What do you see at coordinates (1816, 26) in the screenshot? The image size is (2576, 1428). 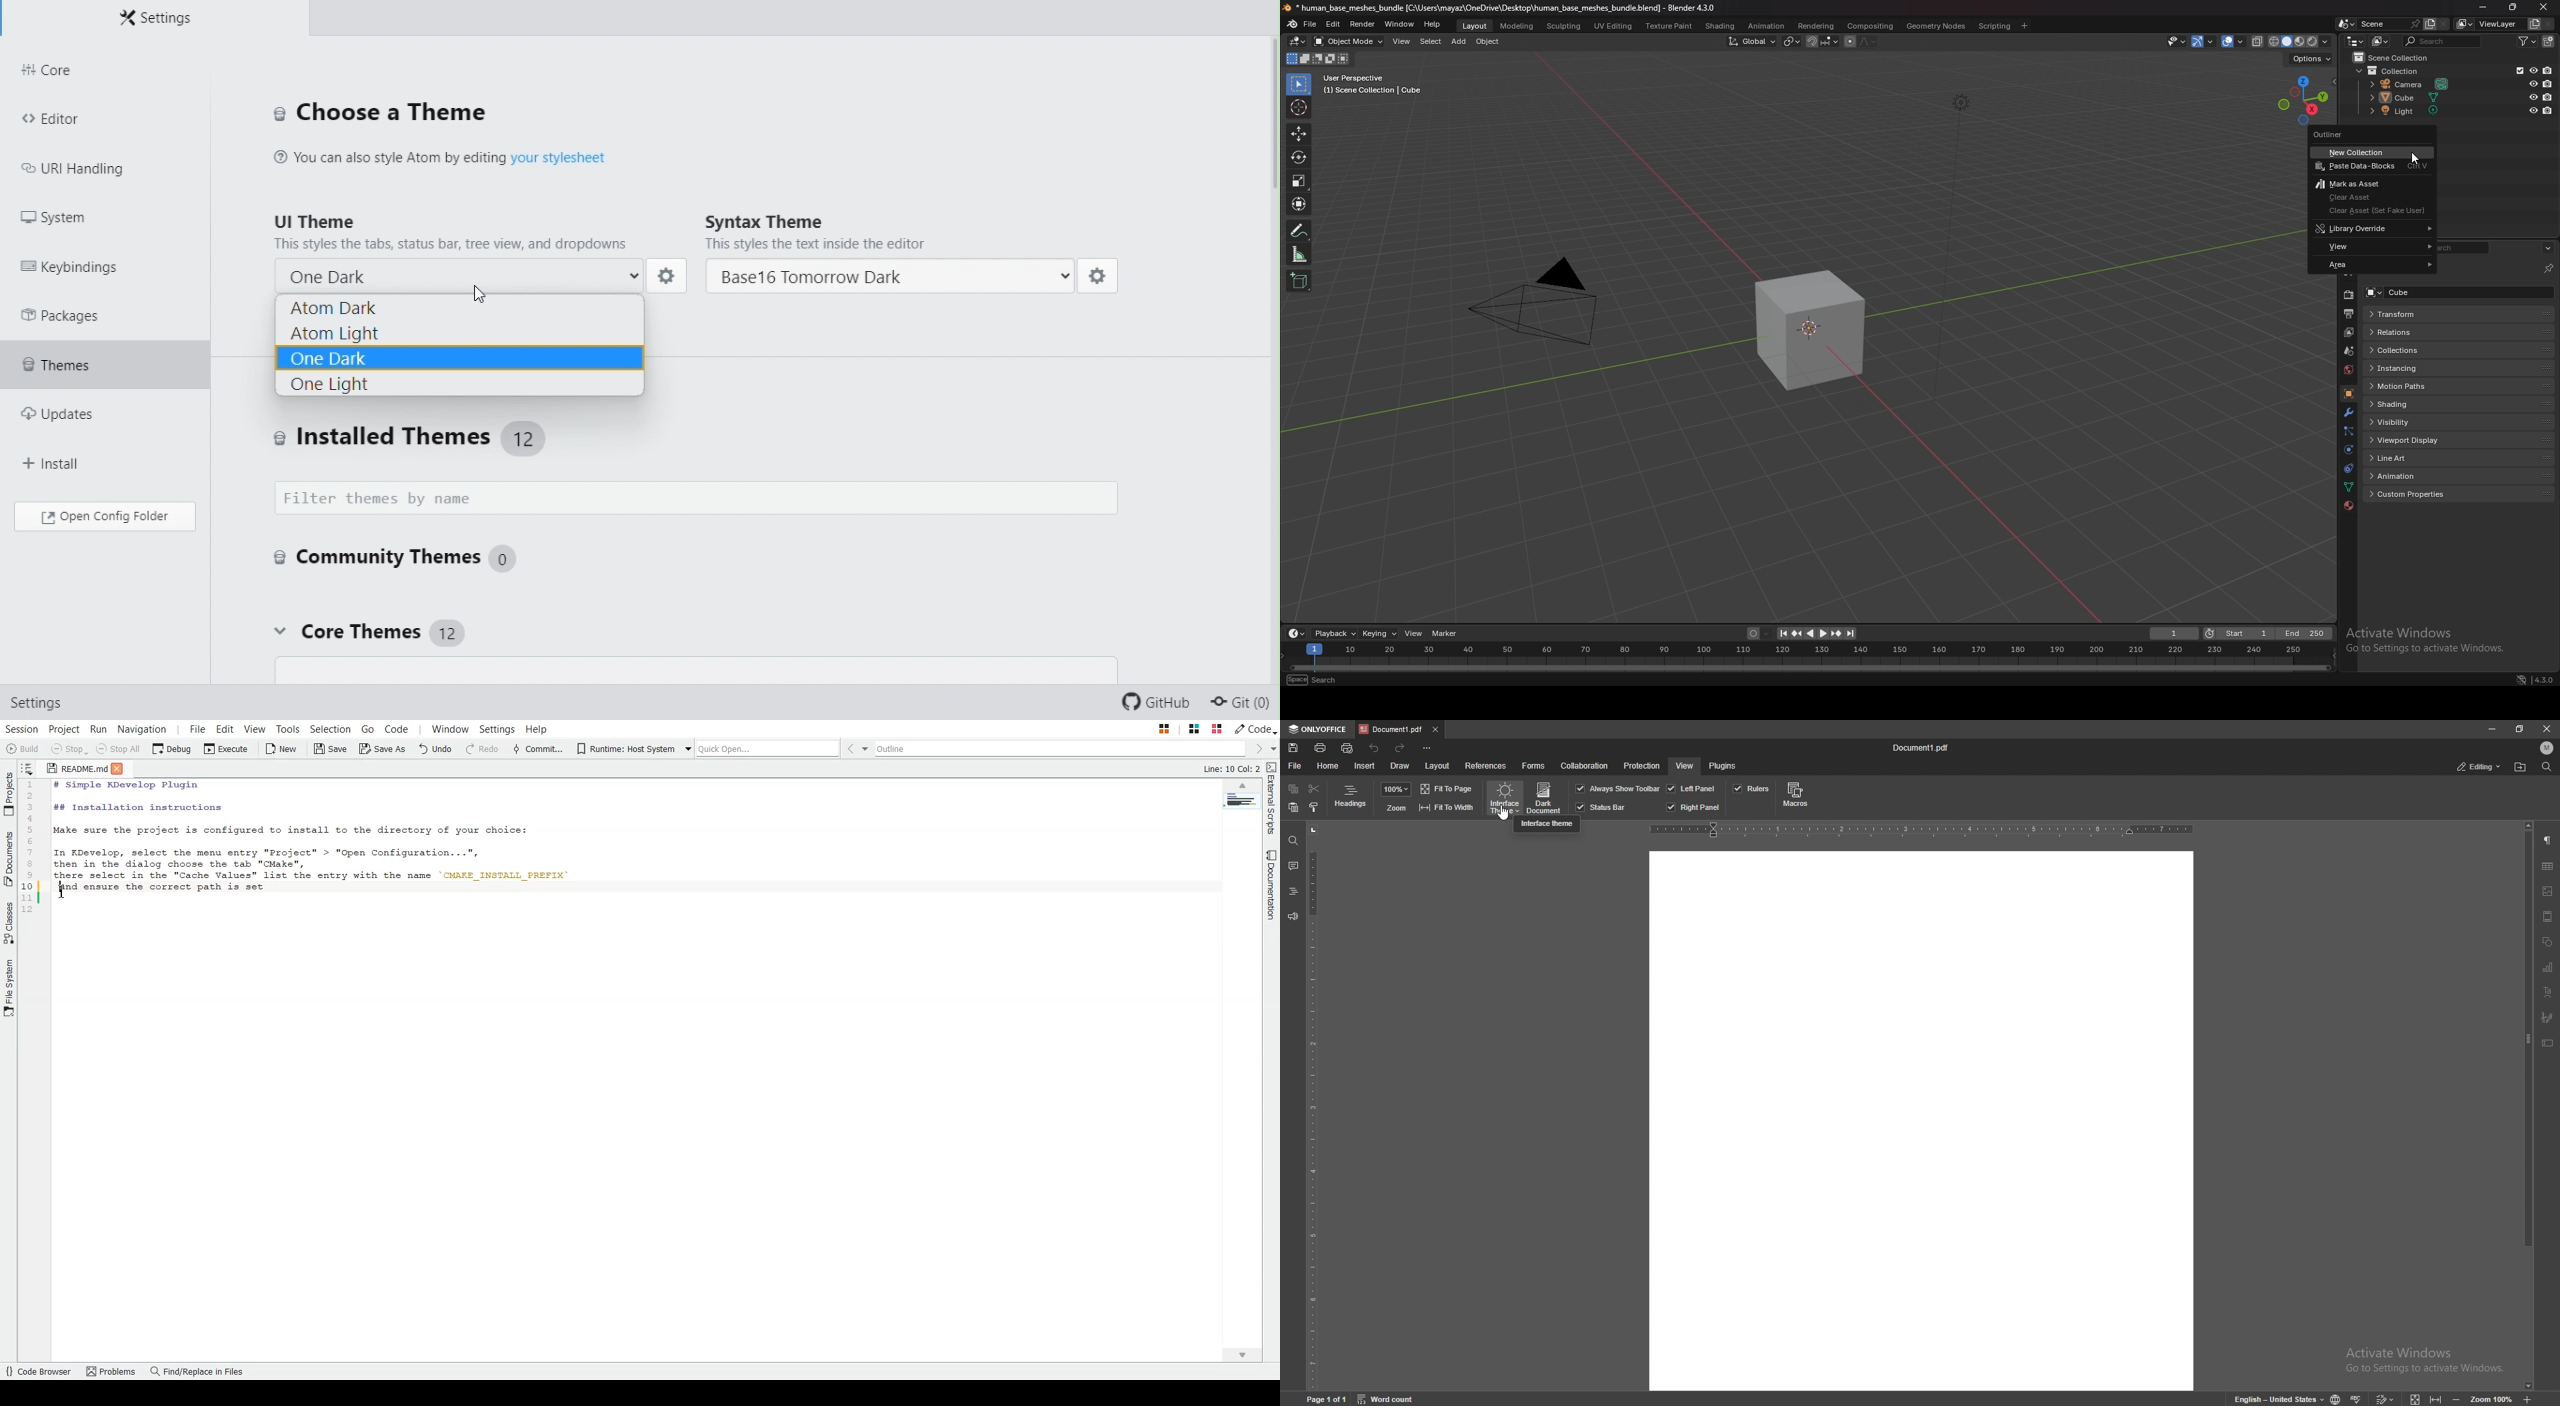 I see `rendering` at bounding box center [1816, 26].